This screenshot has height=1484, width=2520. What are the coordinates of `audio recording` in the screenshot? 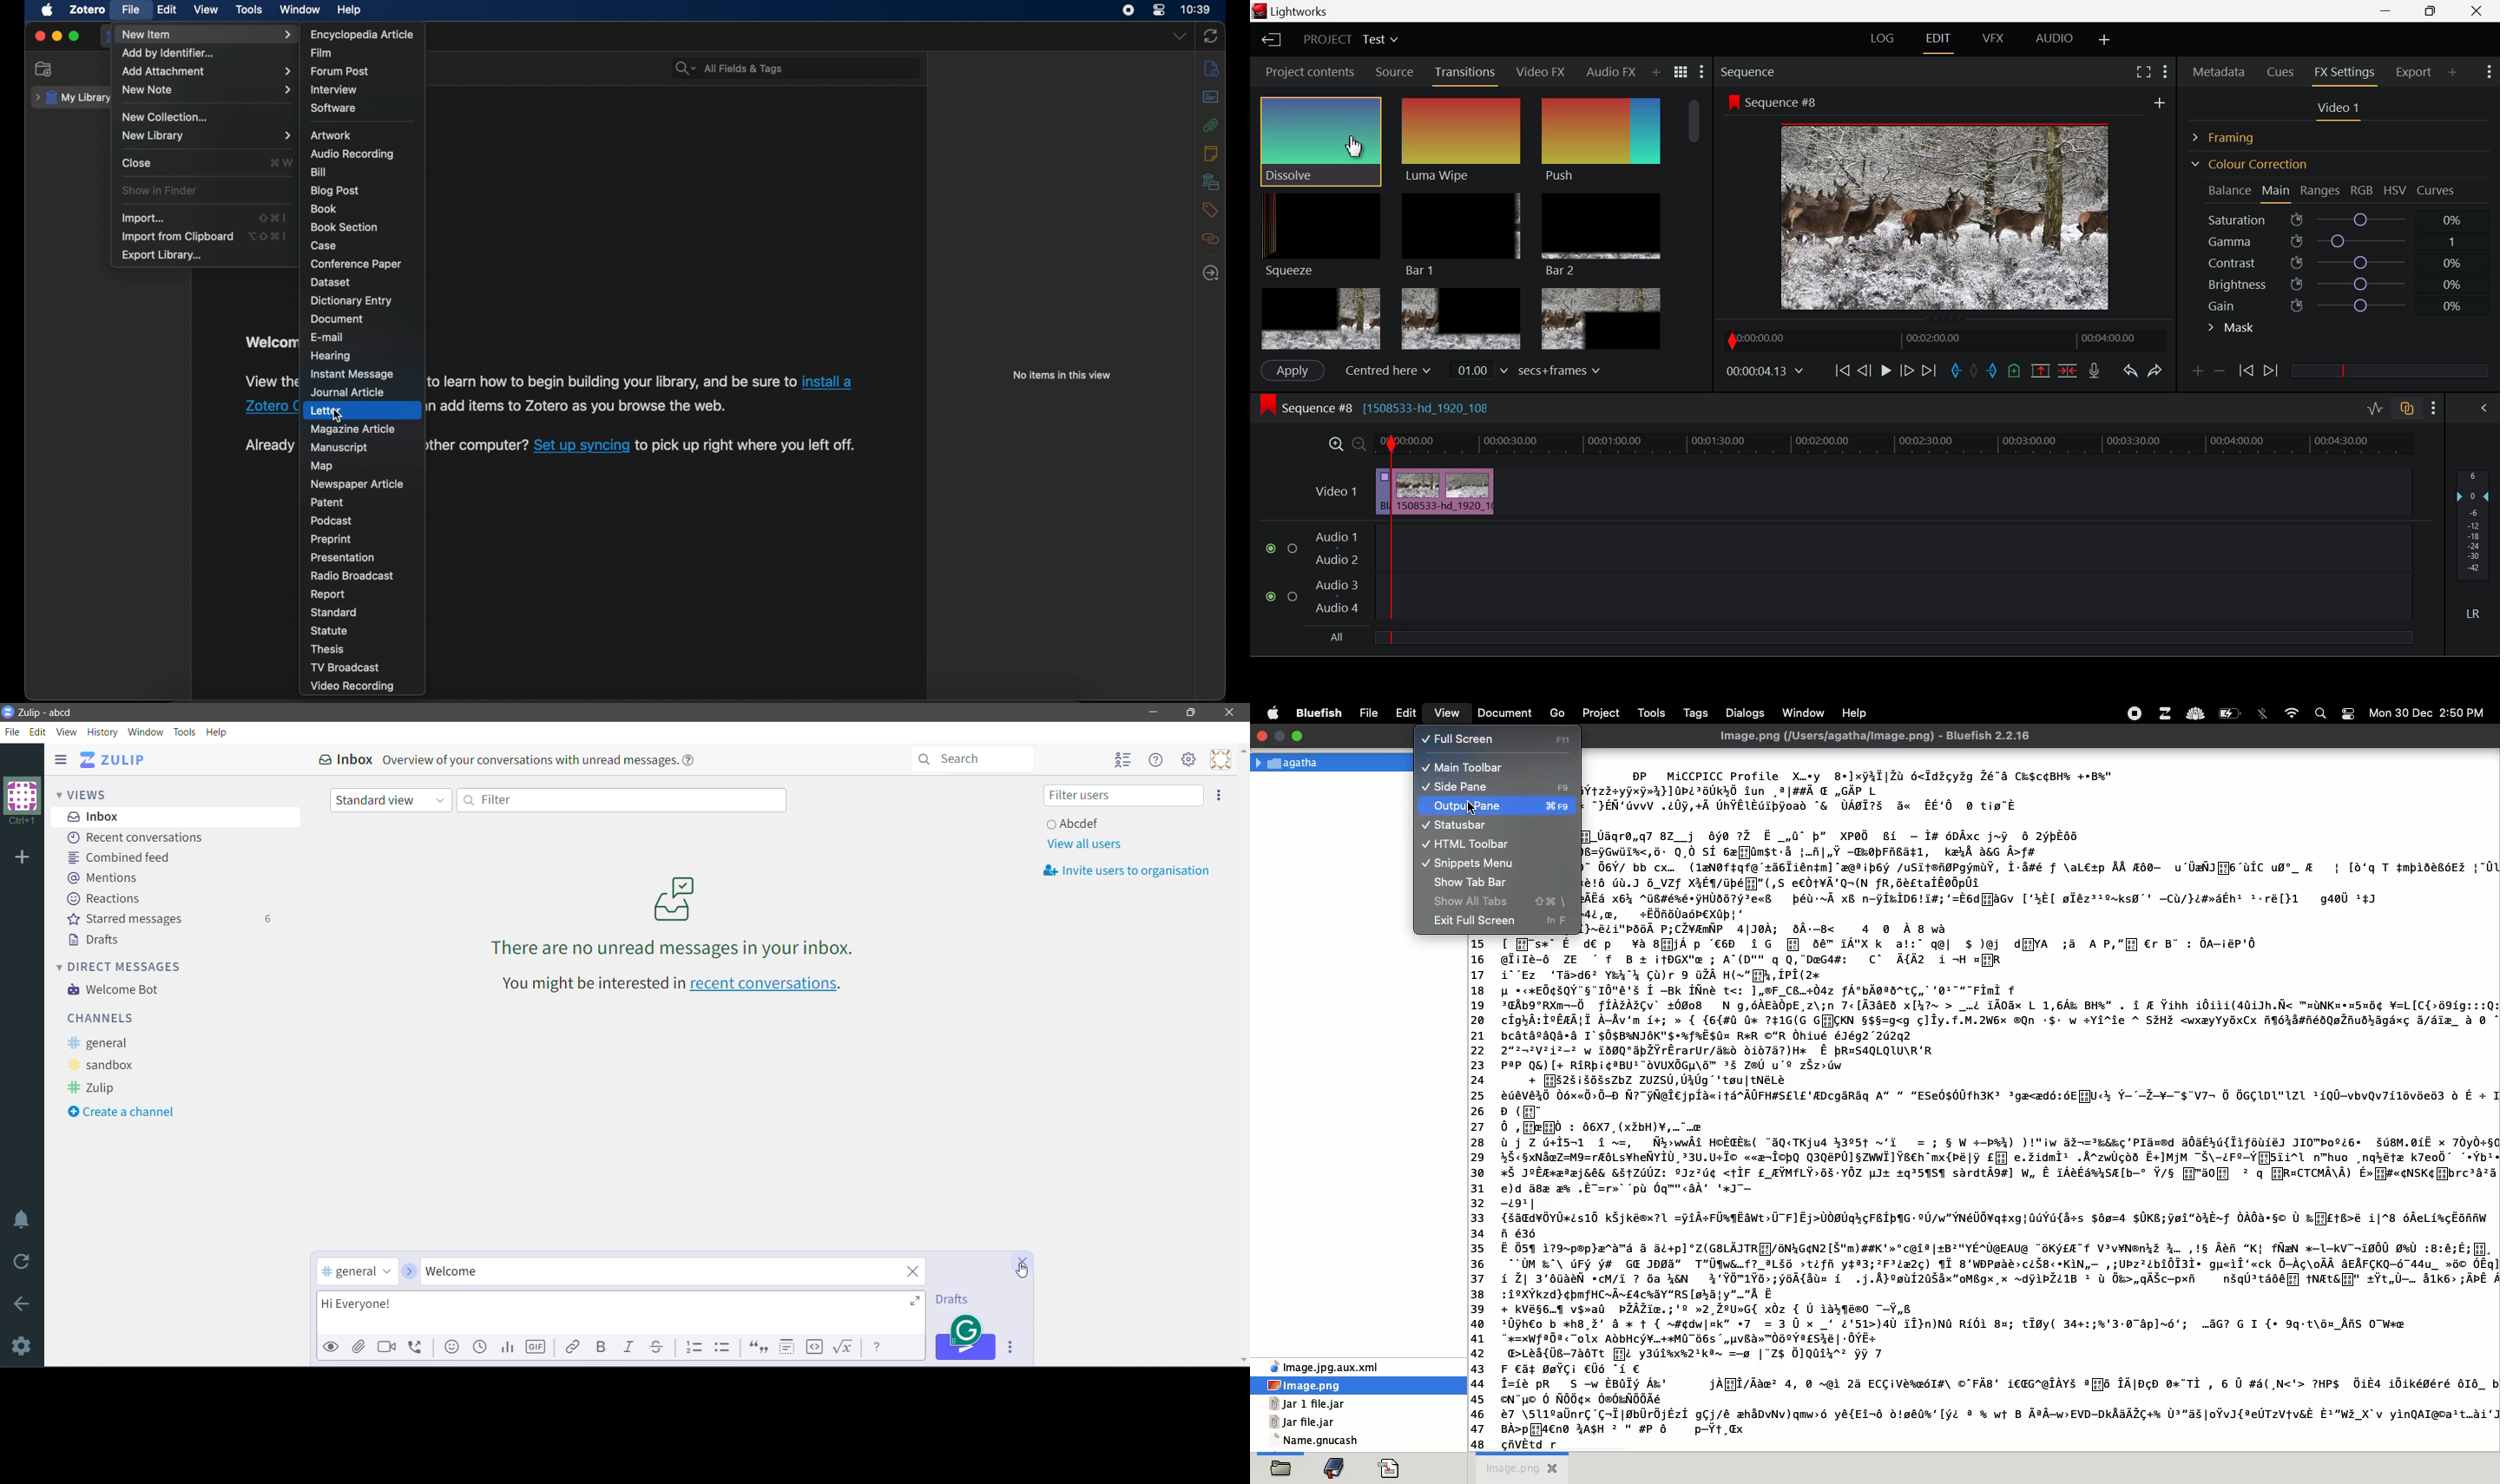 It's located at (353, 154).